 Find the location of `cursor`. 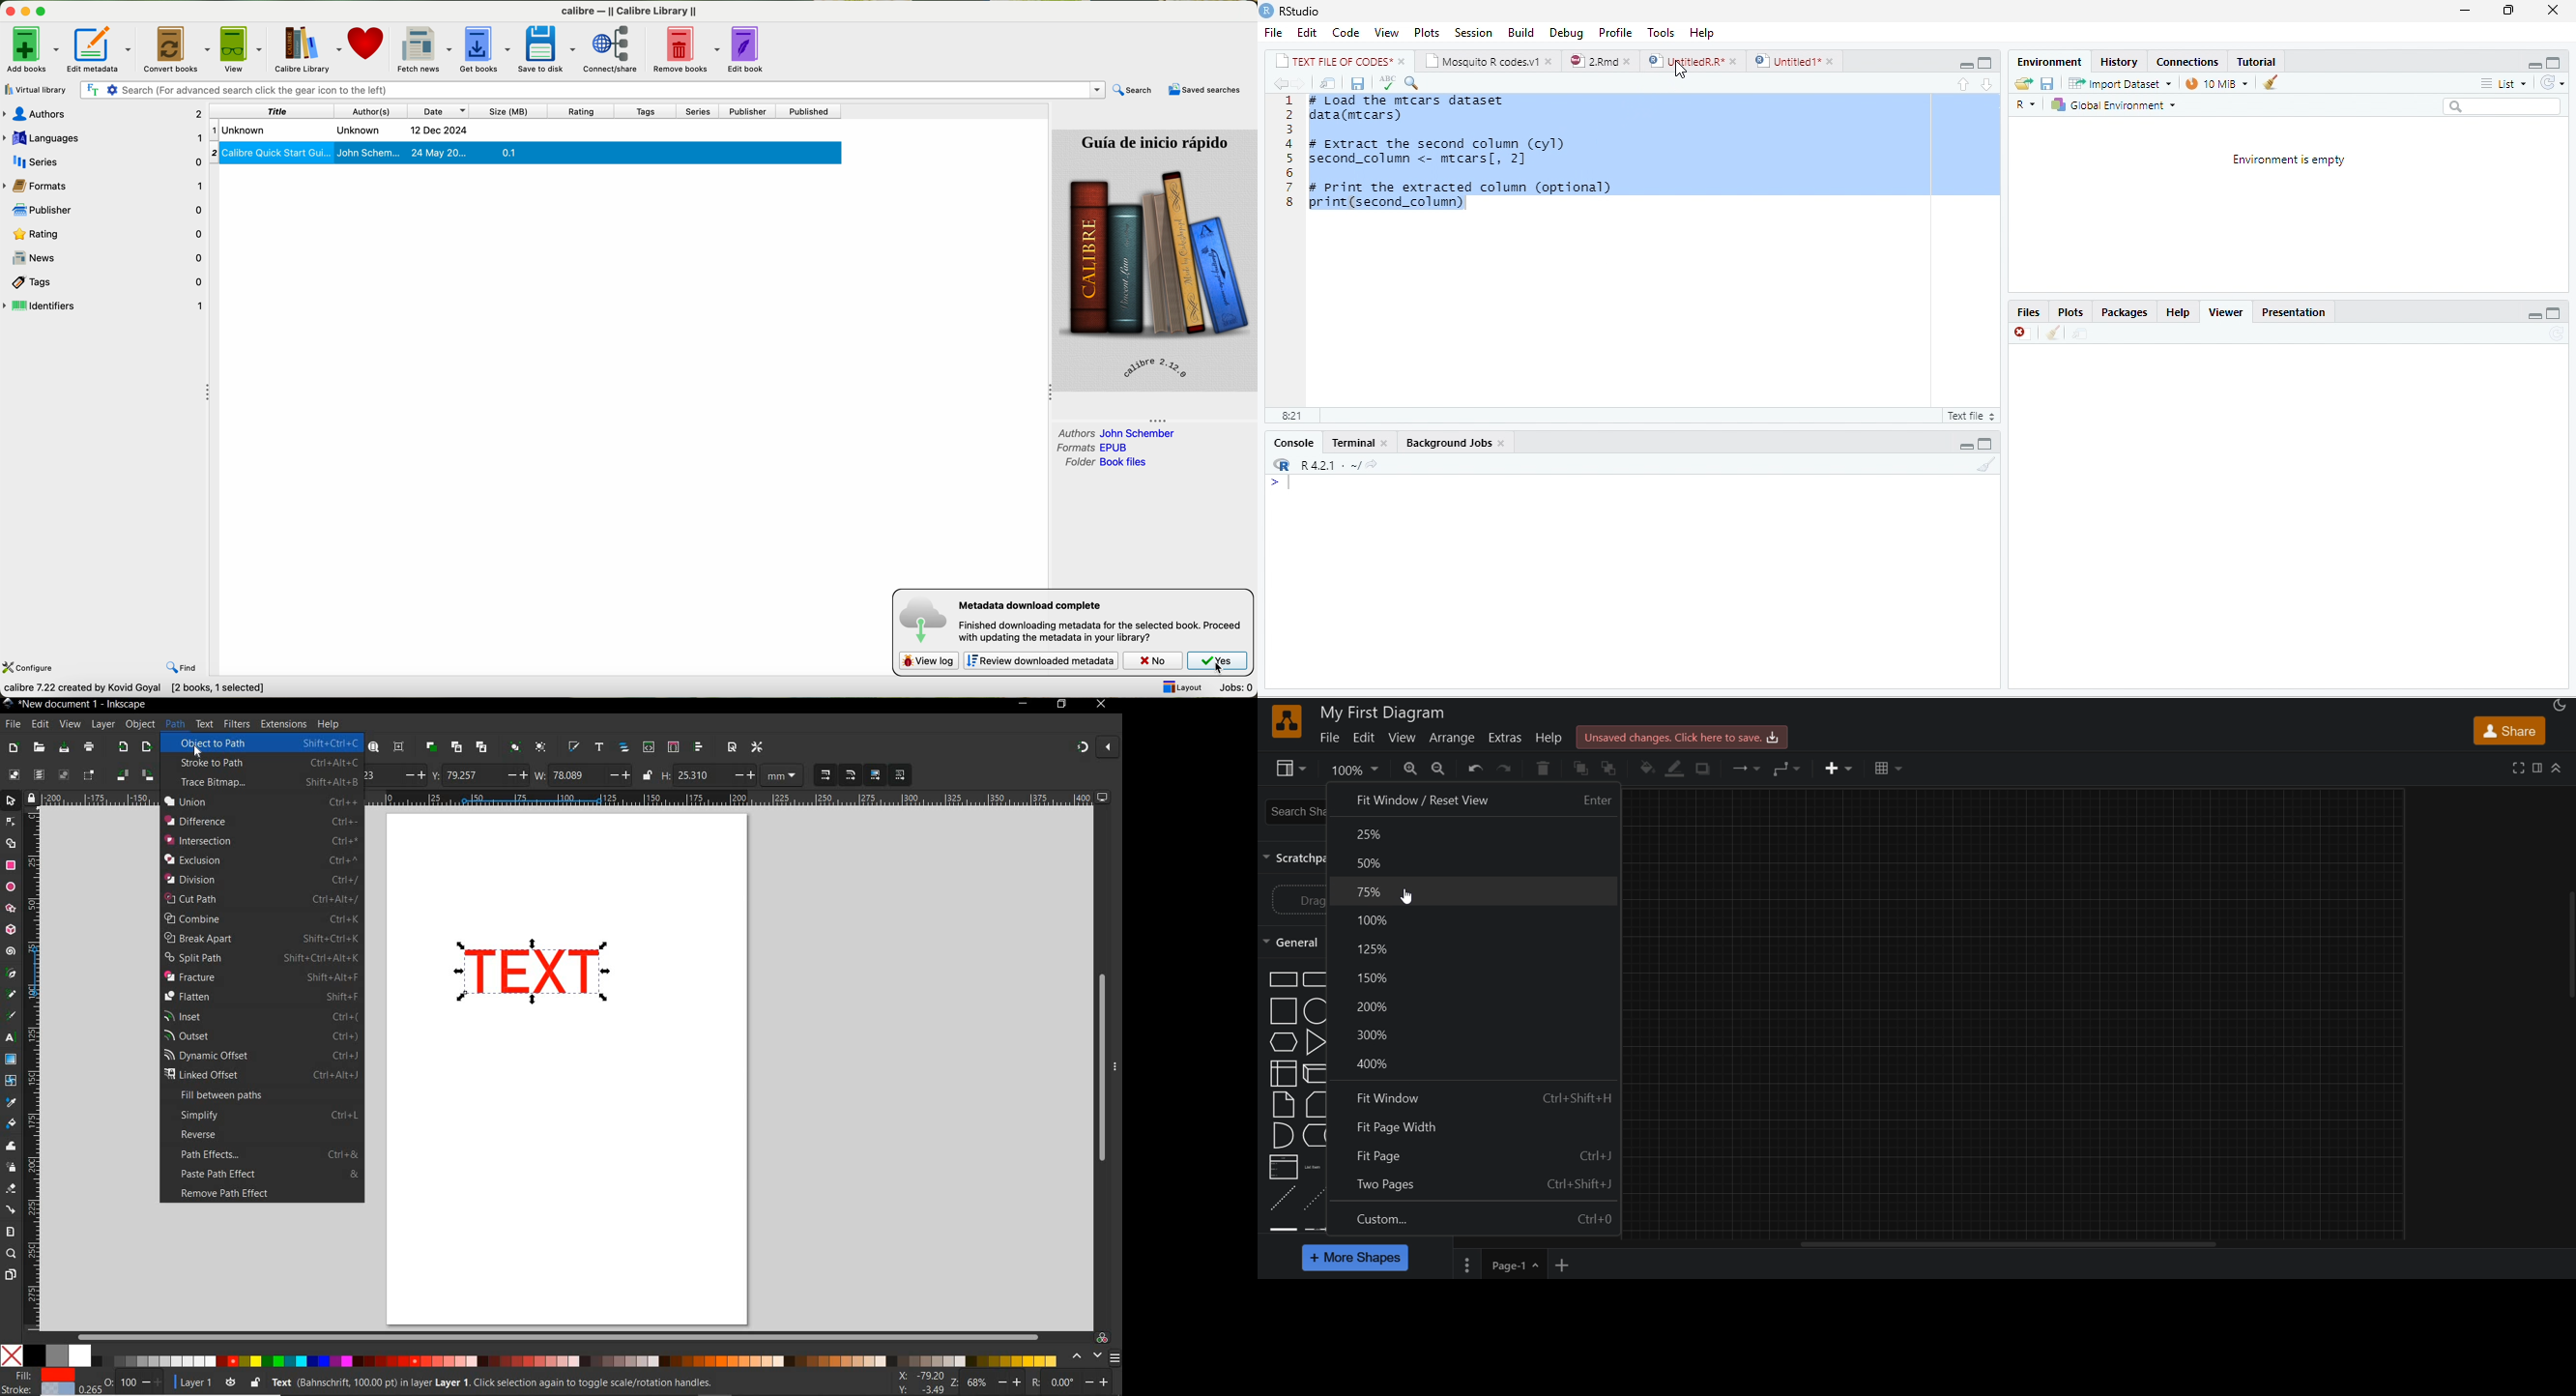

cursor is located at coordinates (1680, 70).